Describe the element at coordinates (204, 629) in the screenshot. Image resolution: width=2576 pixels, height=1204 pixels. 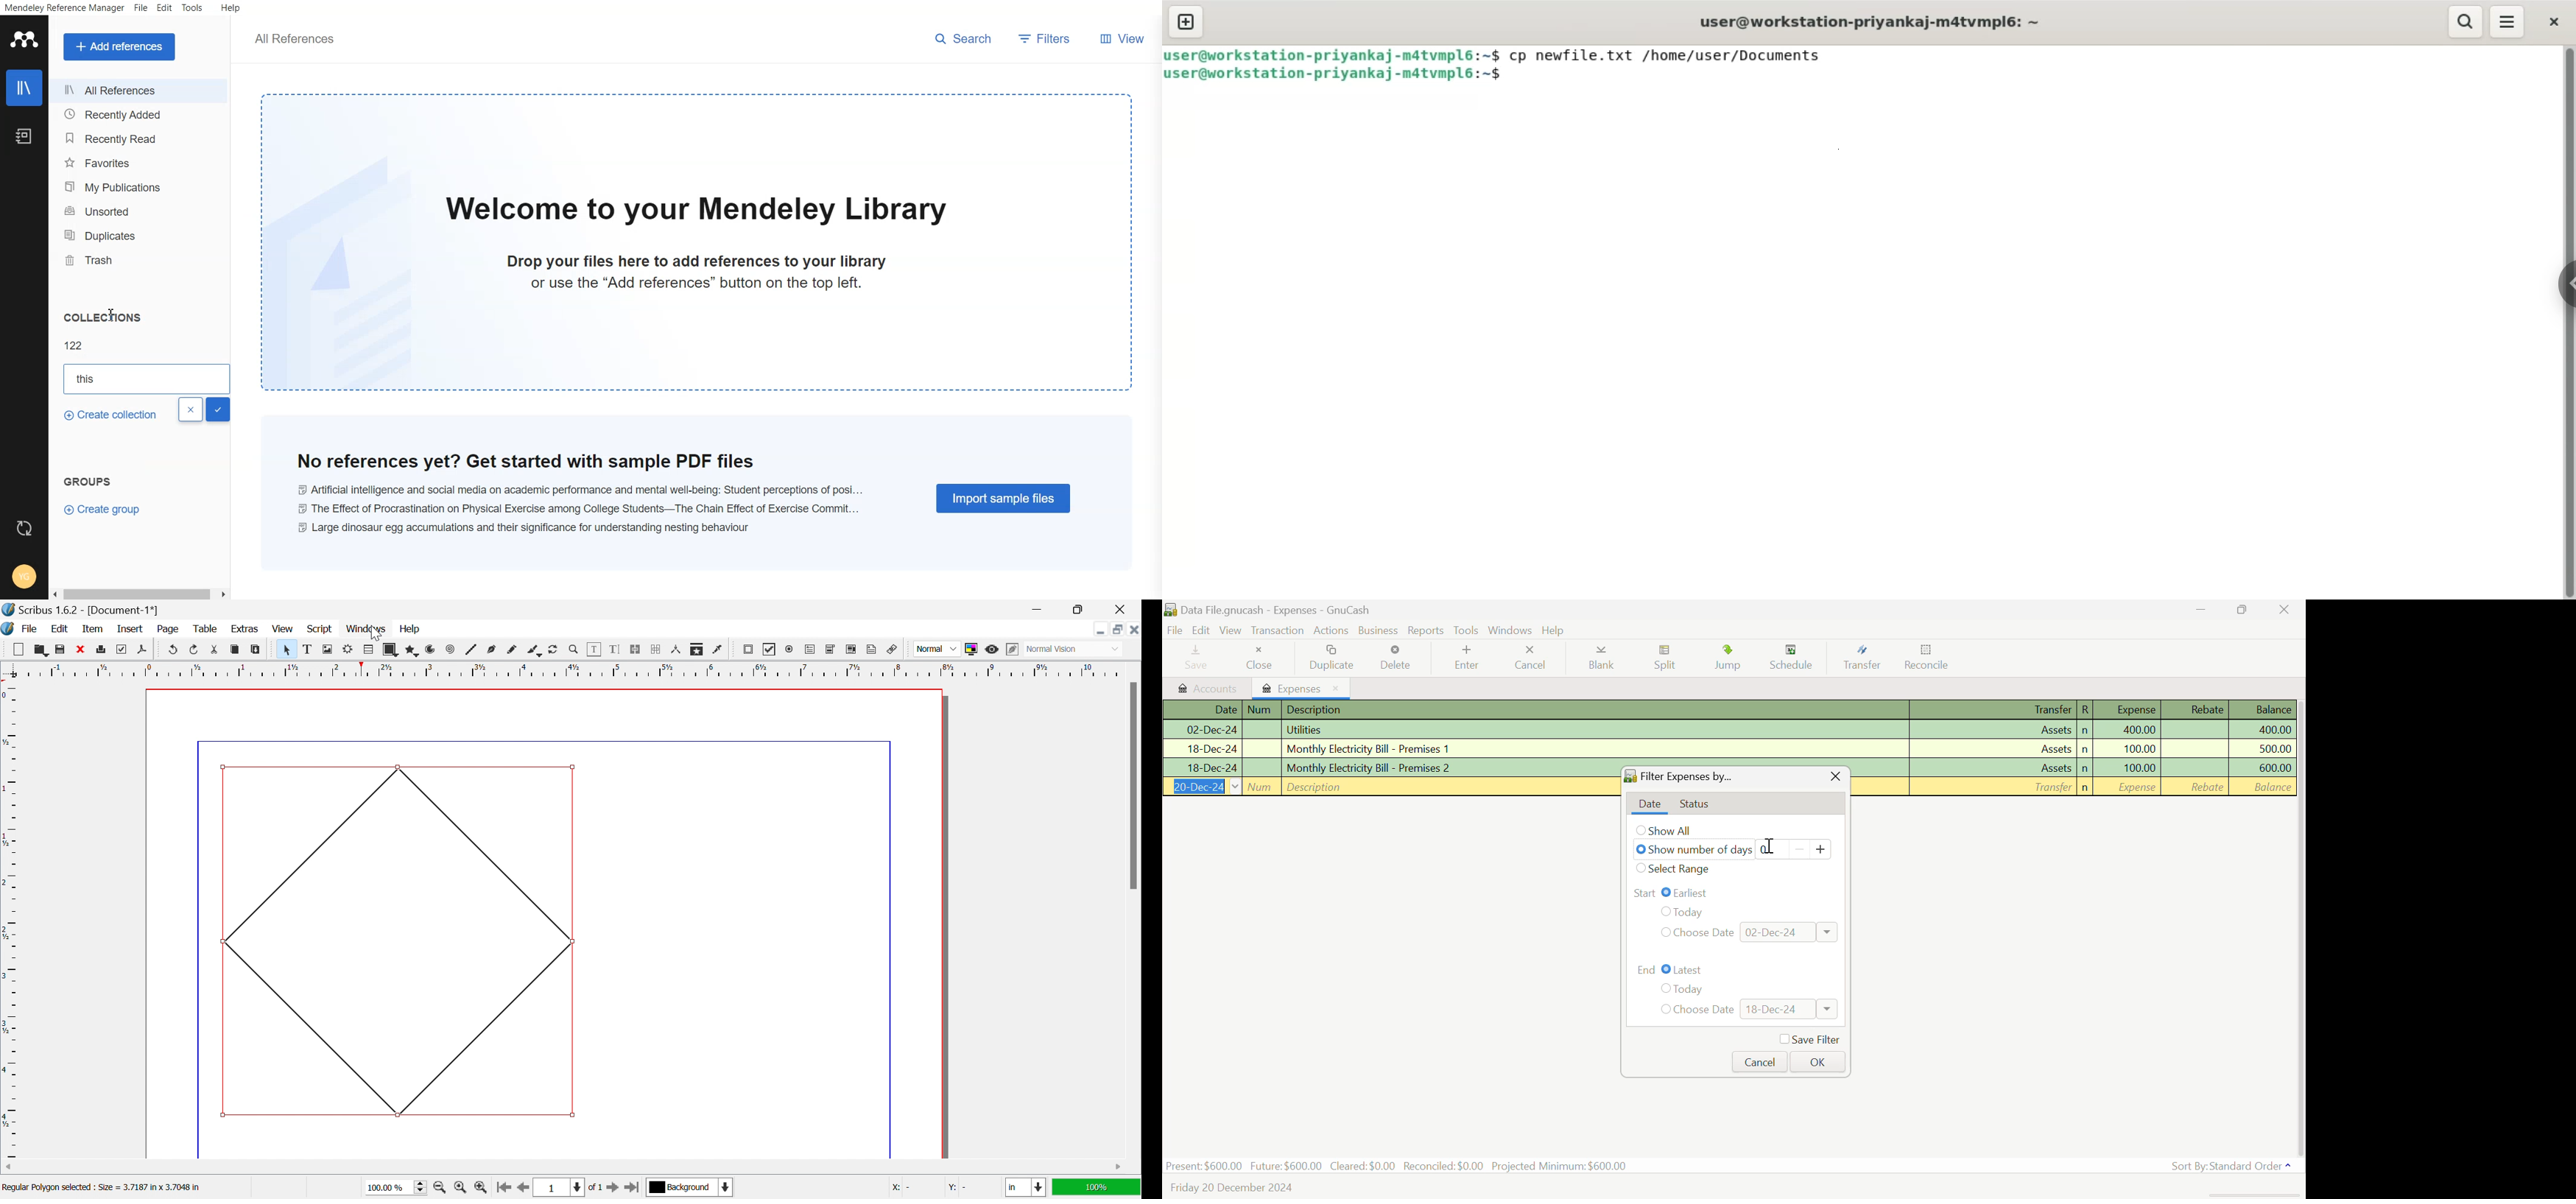
I see `Table` at that location.